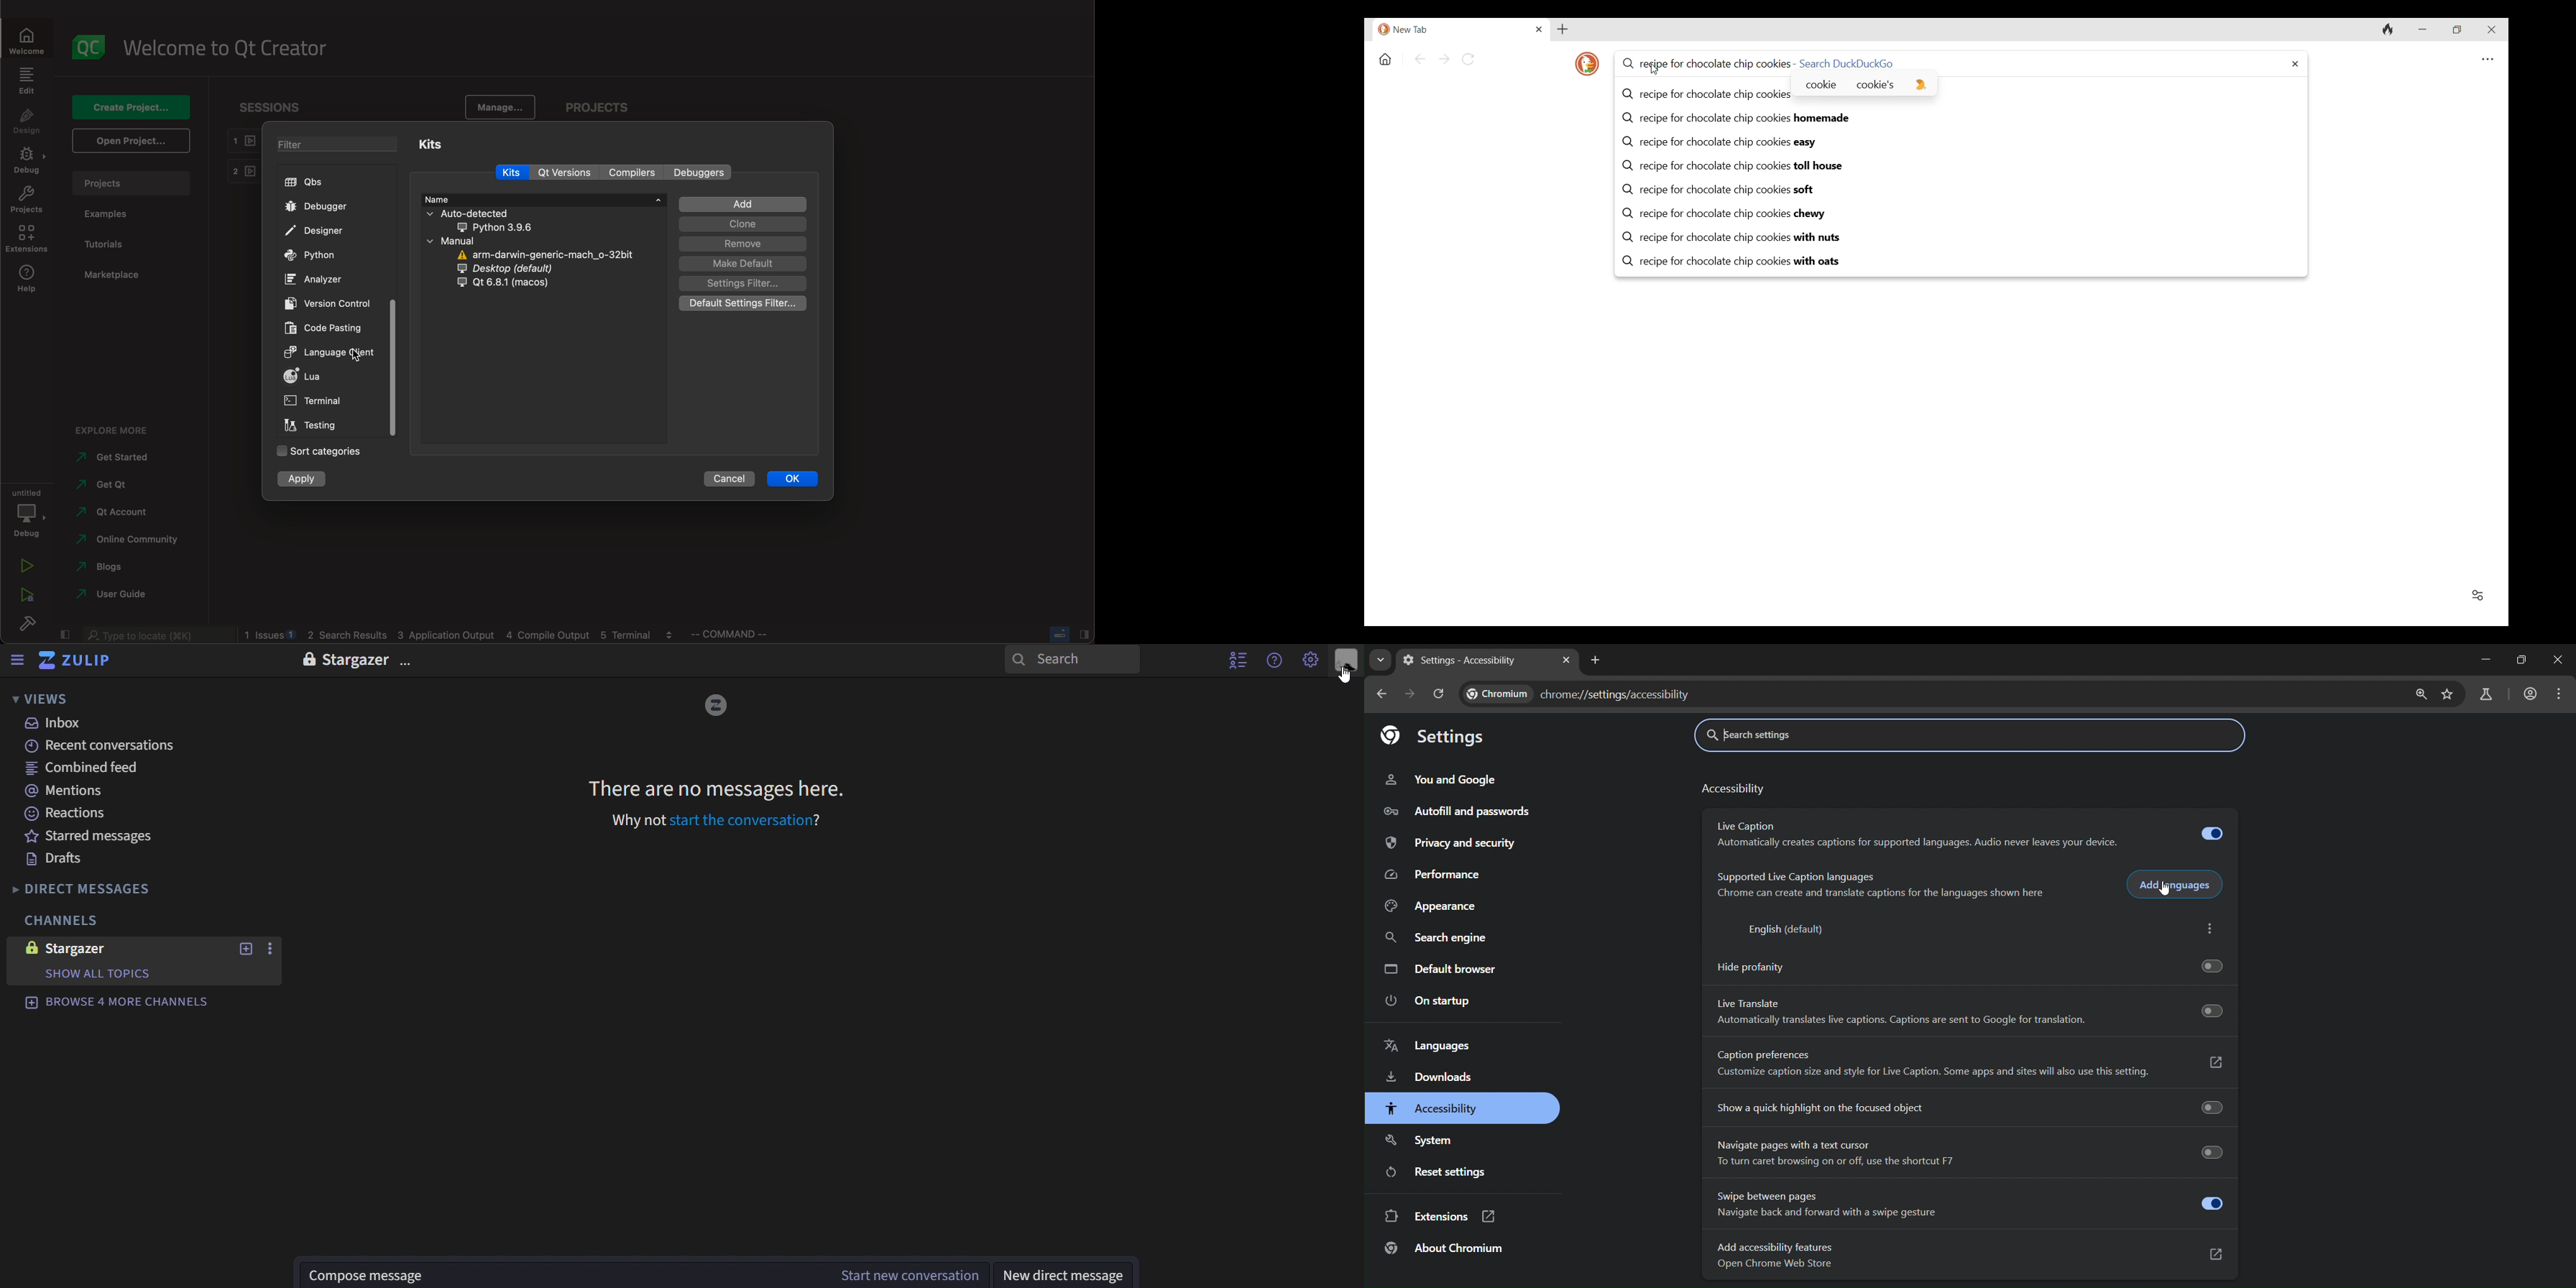 Image resolution: width=2576 pixels, height=1288 pixels. What do you see at coordinates (1788, 929) in the screenshot?
I see `English (default)` at bounding box center [1788, 929].